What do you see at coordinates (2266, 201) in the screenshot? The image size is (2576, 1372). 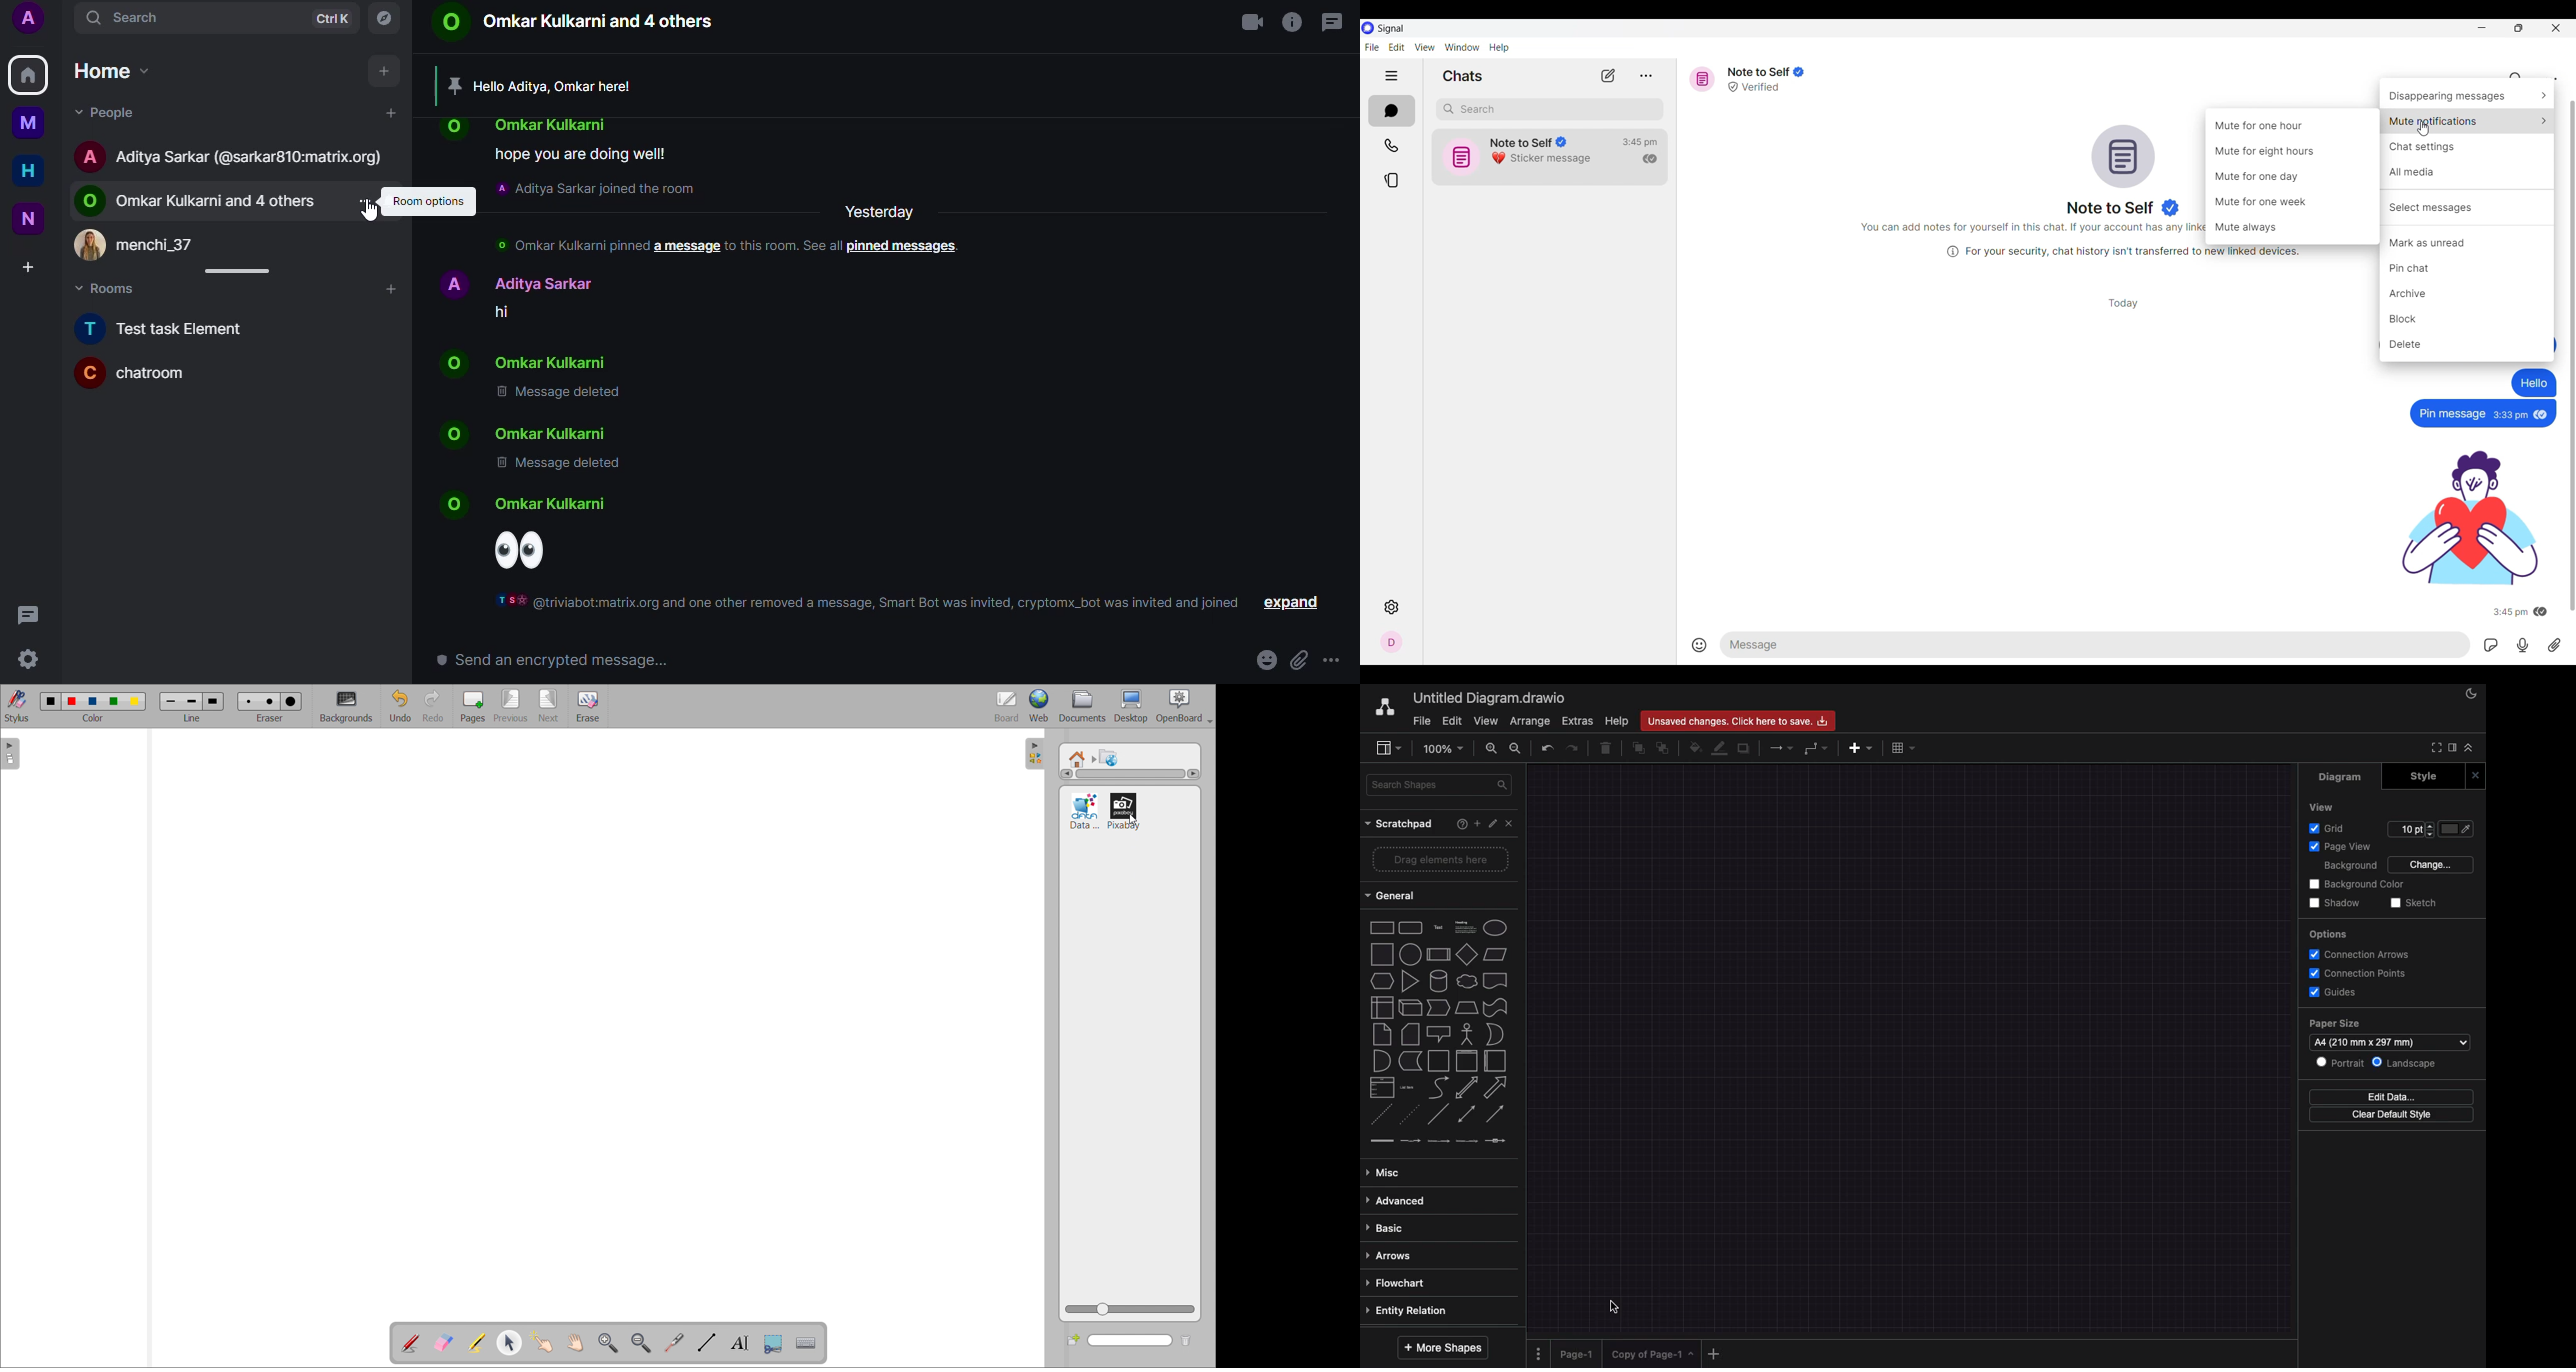 I see `Mute for one week` at bounding box center [2266, 201].